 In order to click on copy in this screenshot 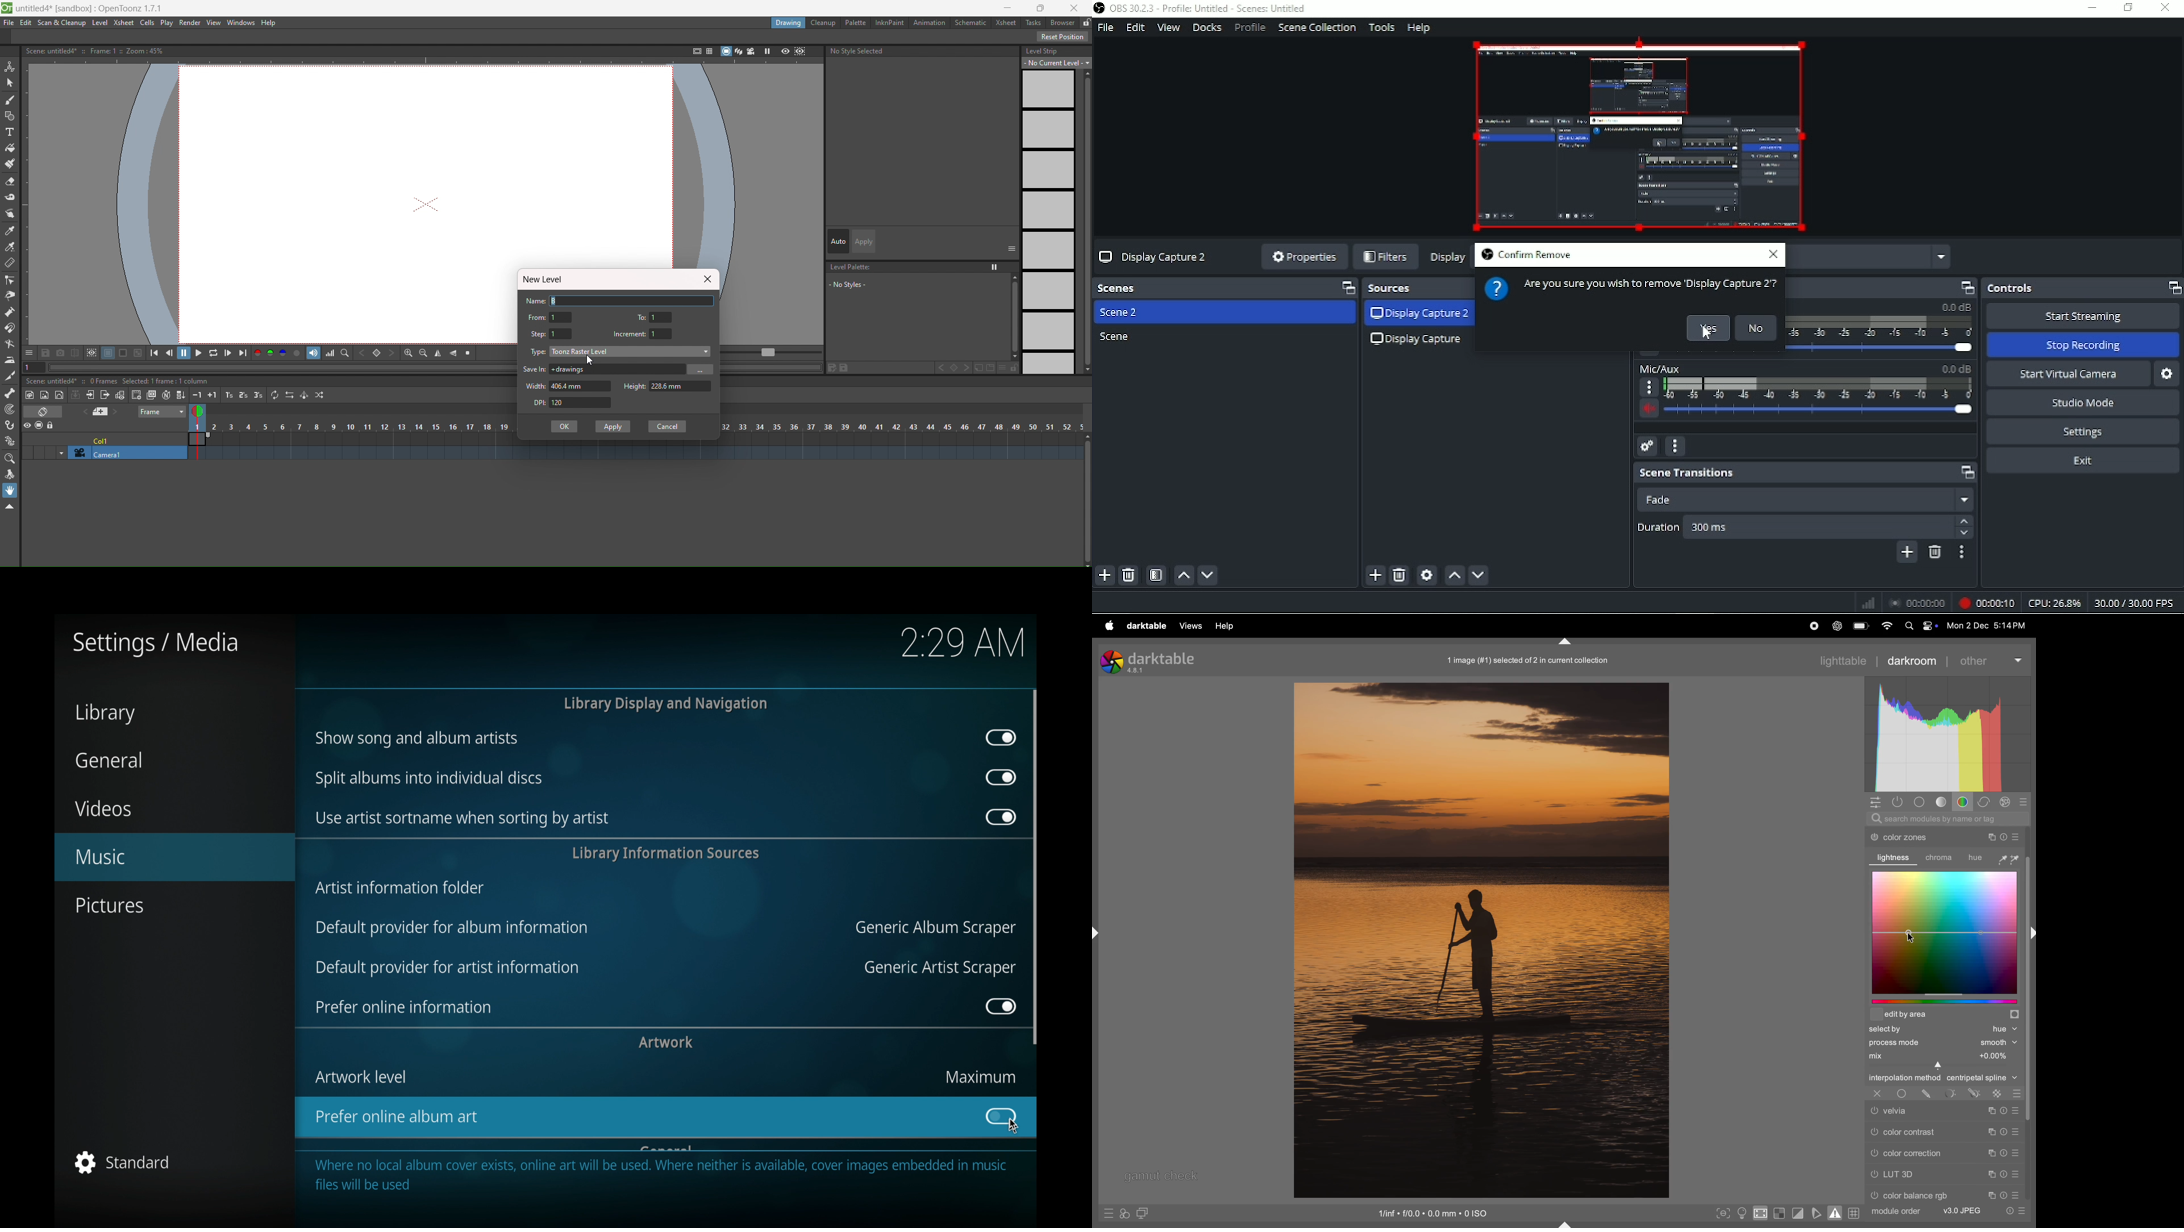, I will do `click(1991, 1153)`.